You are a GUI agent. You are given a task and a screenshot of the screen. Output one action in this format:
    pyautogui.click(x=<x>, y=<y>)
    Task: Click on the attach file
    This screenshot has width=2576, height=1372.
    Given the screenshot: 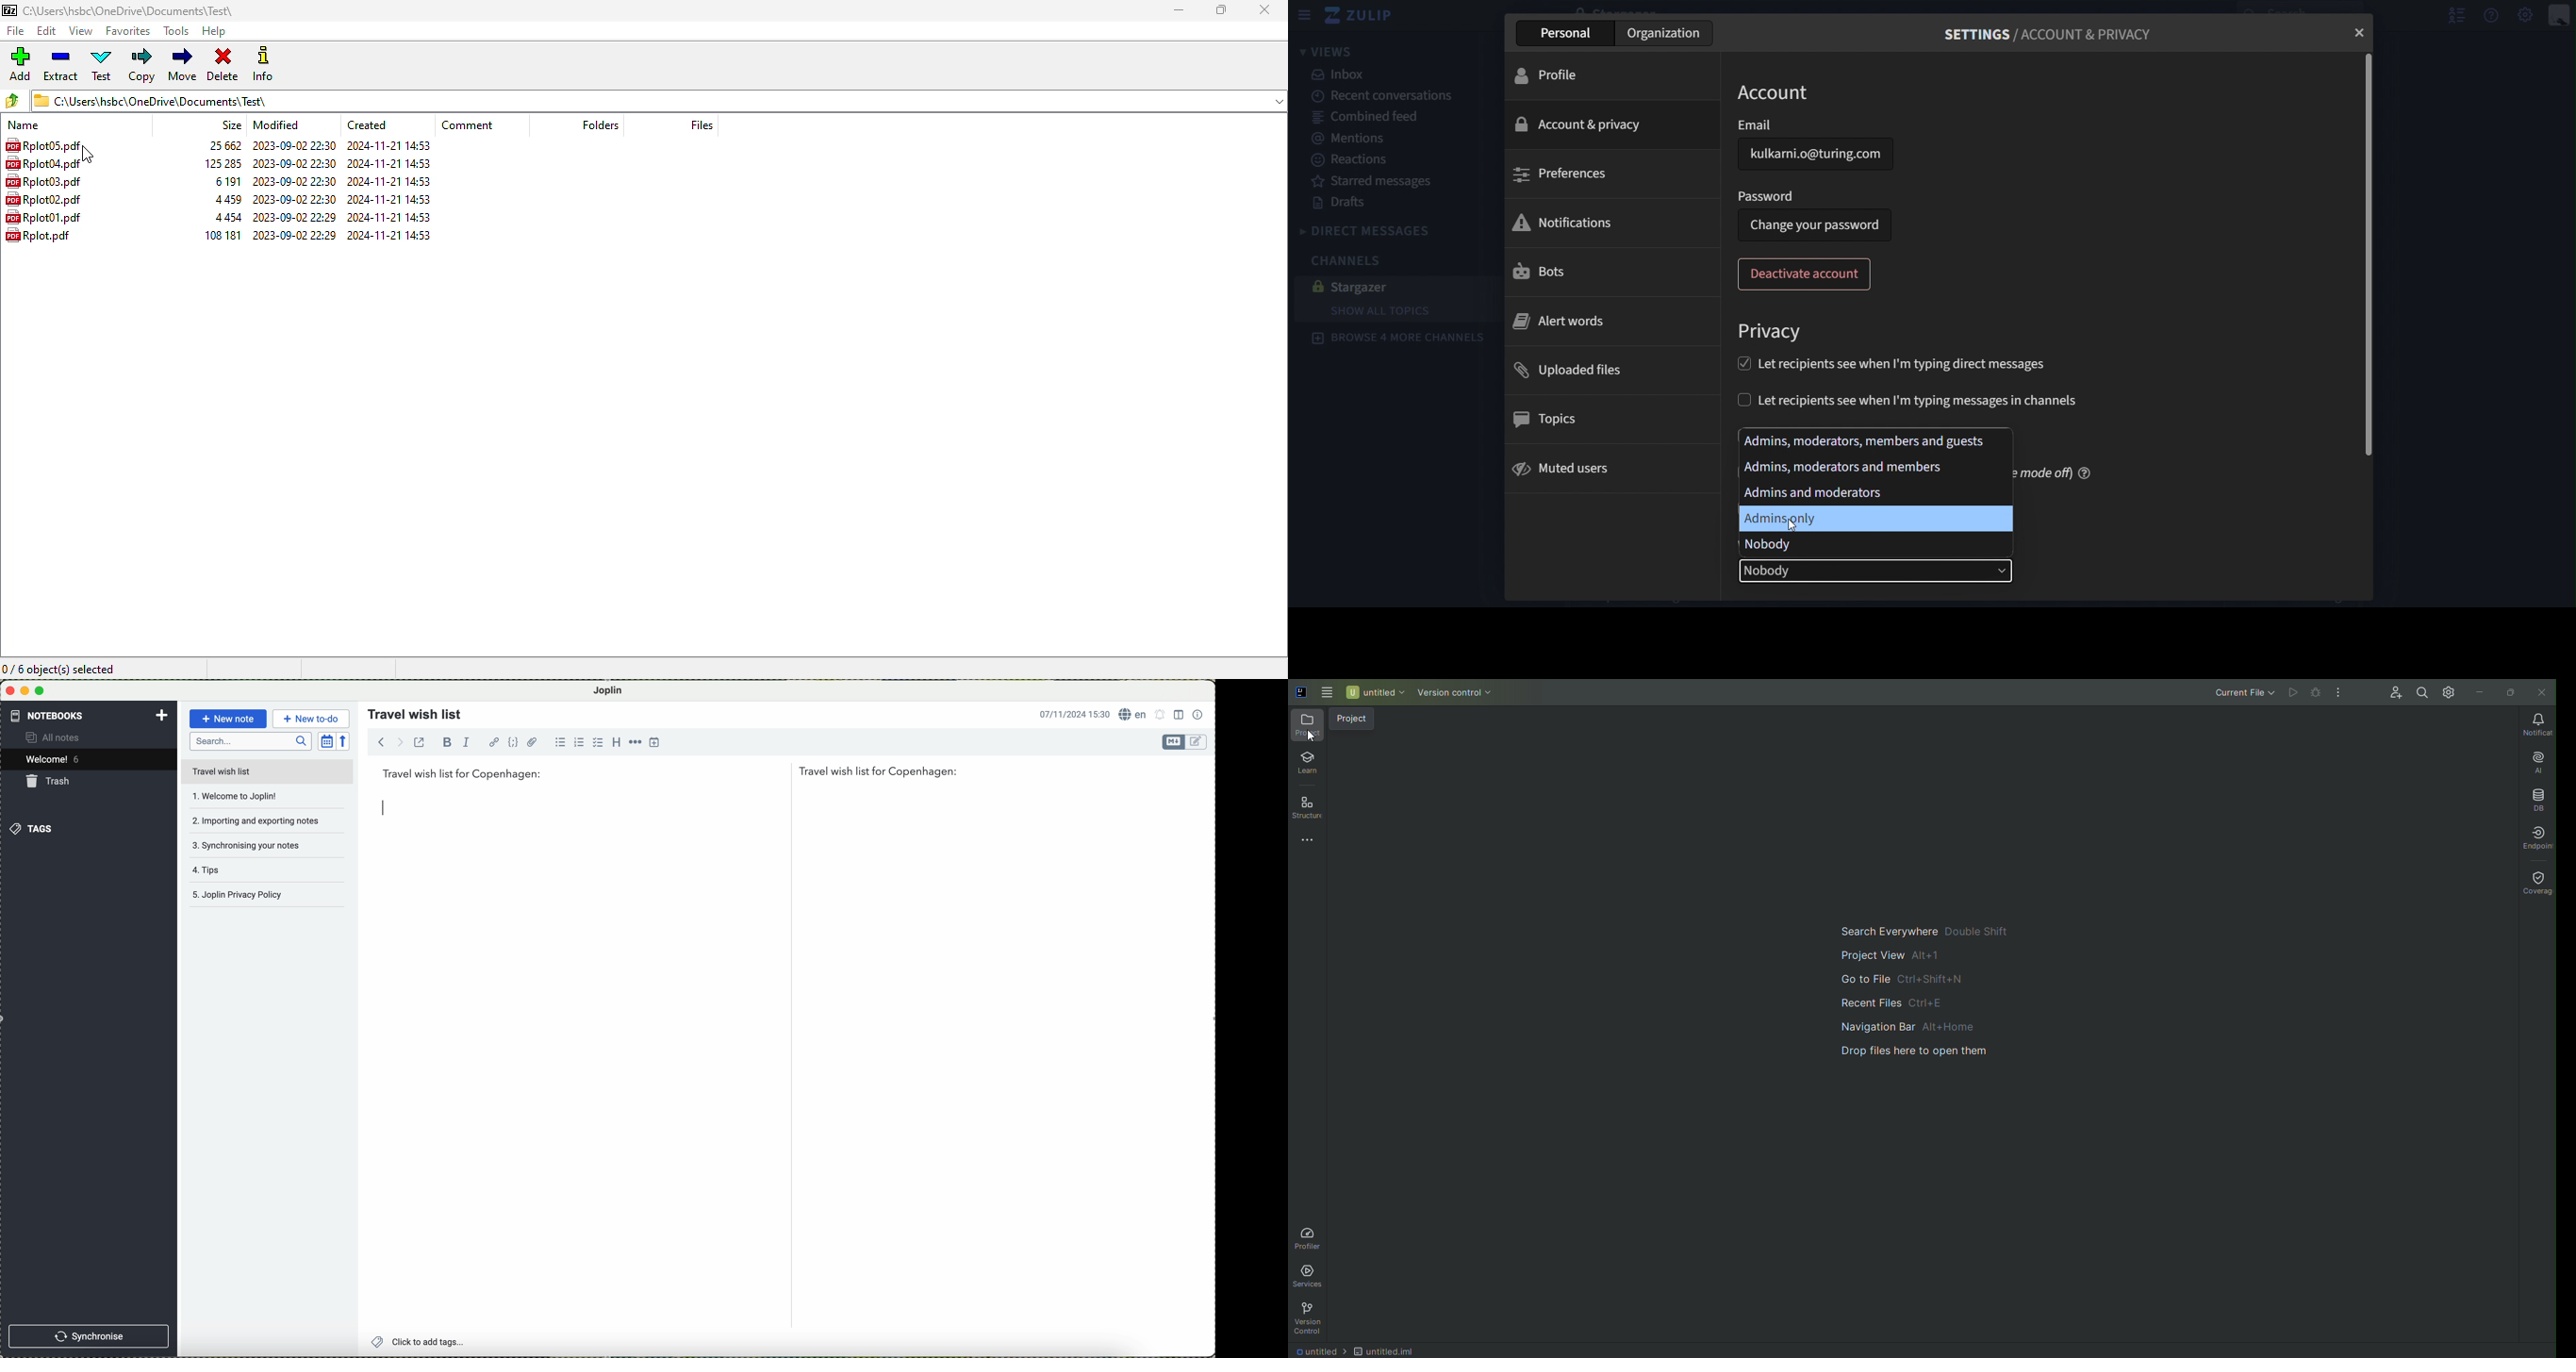 What is the action you would take?
    pyautogui.click(x=532, y=742)
    